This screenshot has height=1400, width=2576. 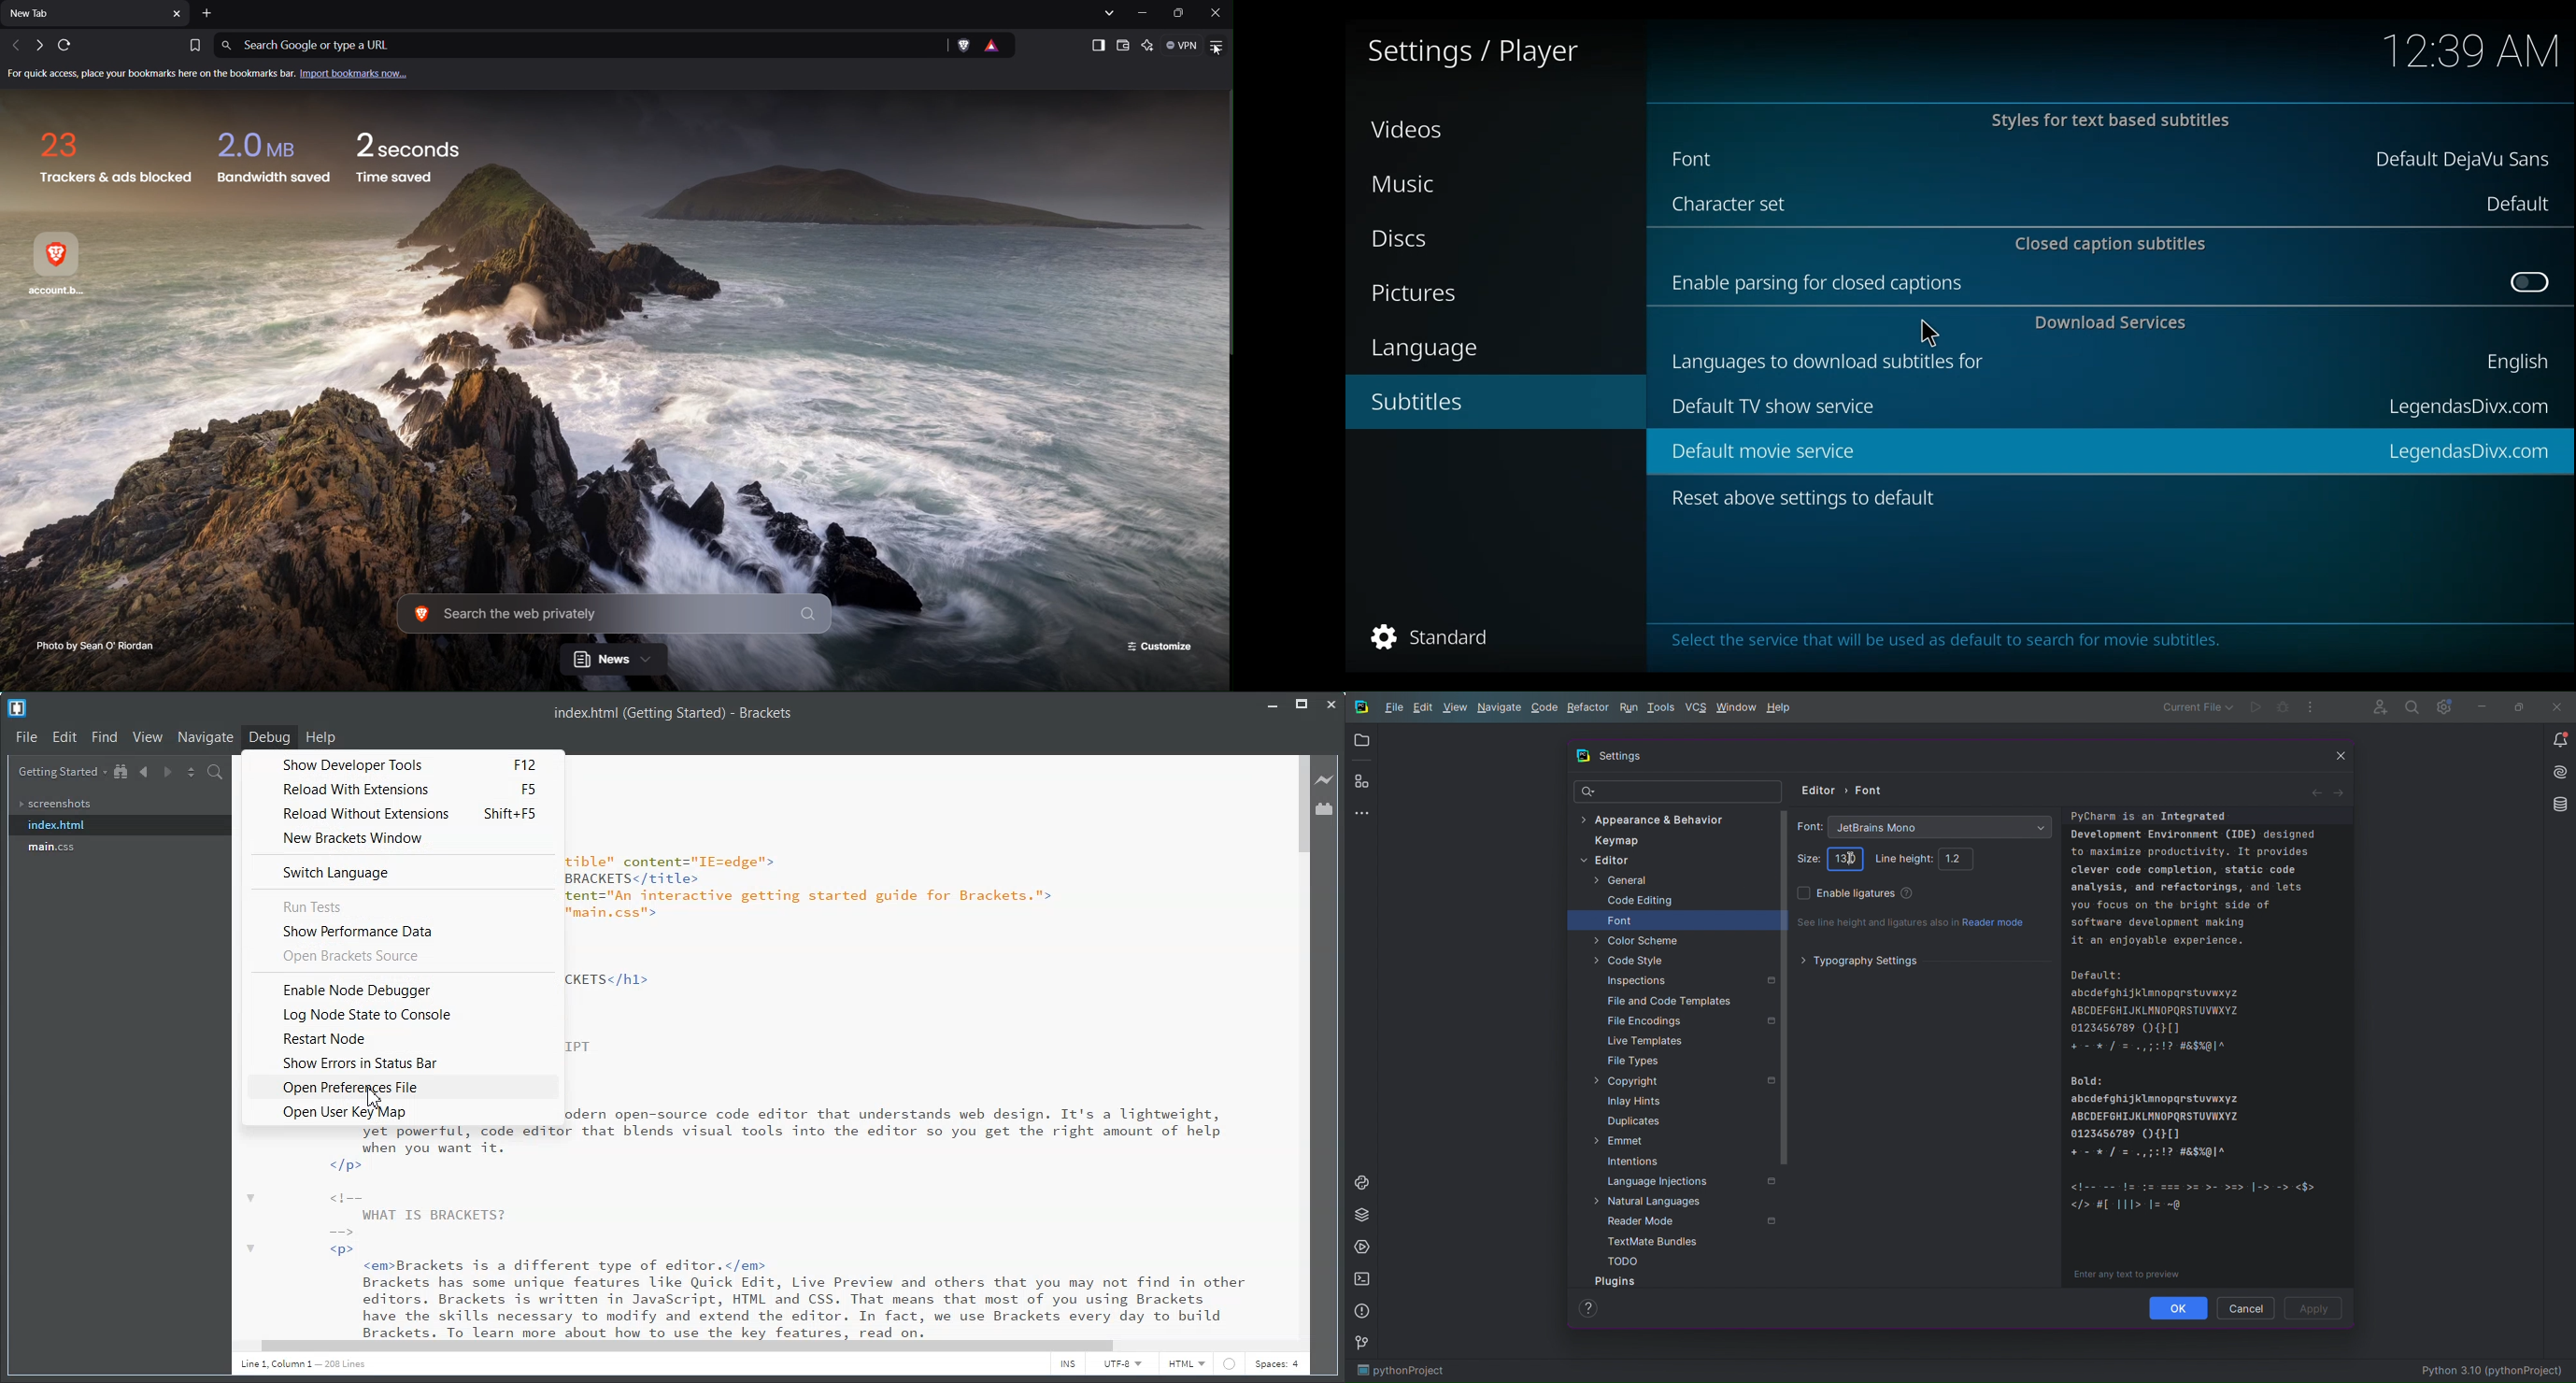 What do you see at coordinates (399, 872) in the screenshot?
I see `Switch Language` at bounding box center [399, 872].